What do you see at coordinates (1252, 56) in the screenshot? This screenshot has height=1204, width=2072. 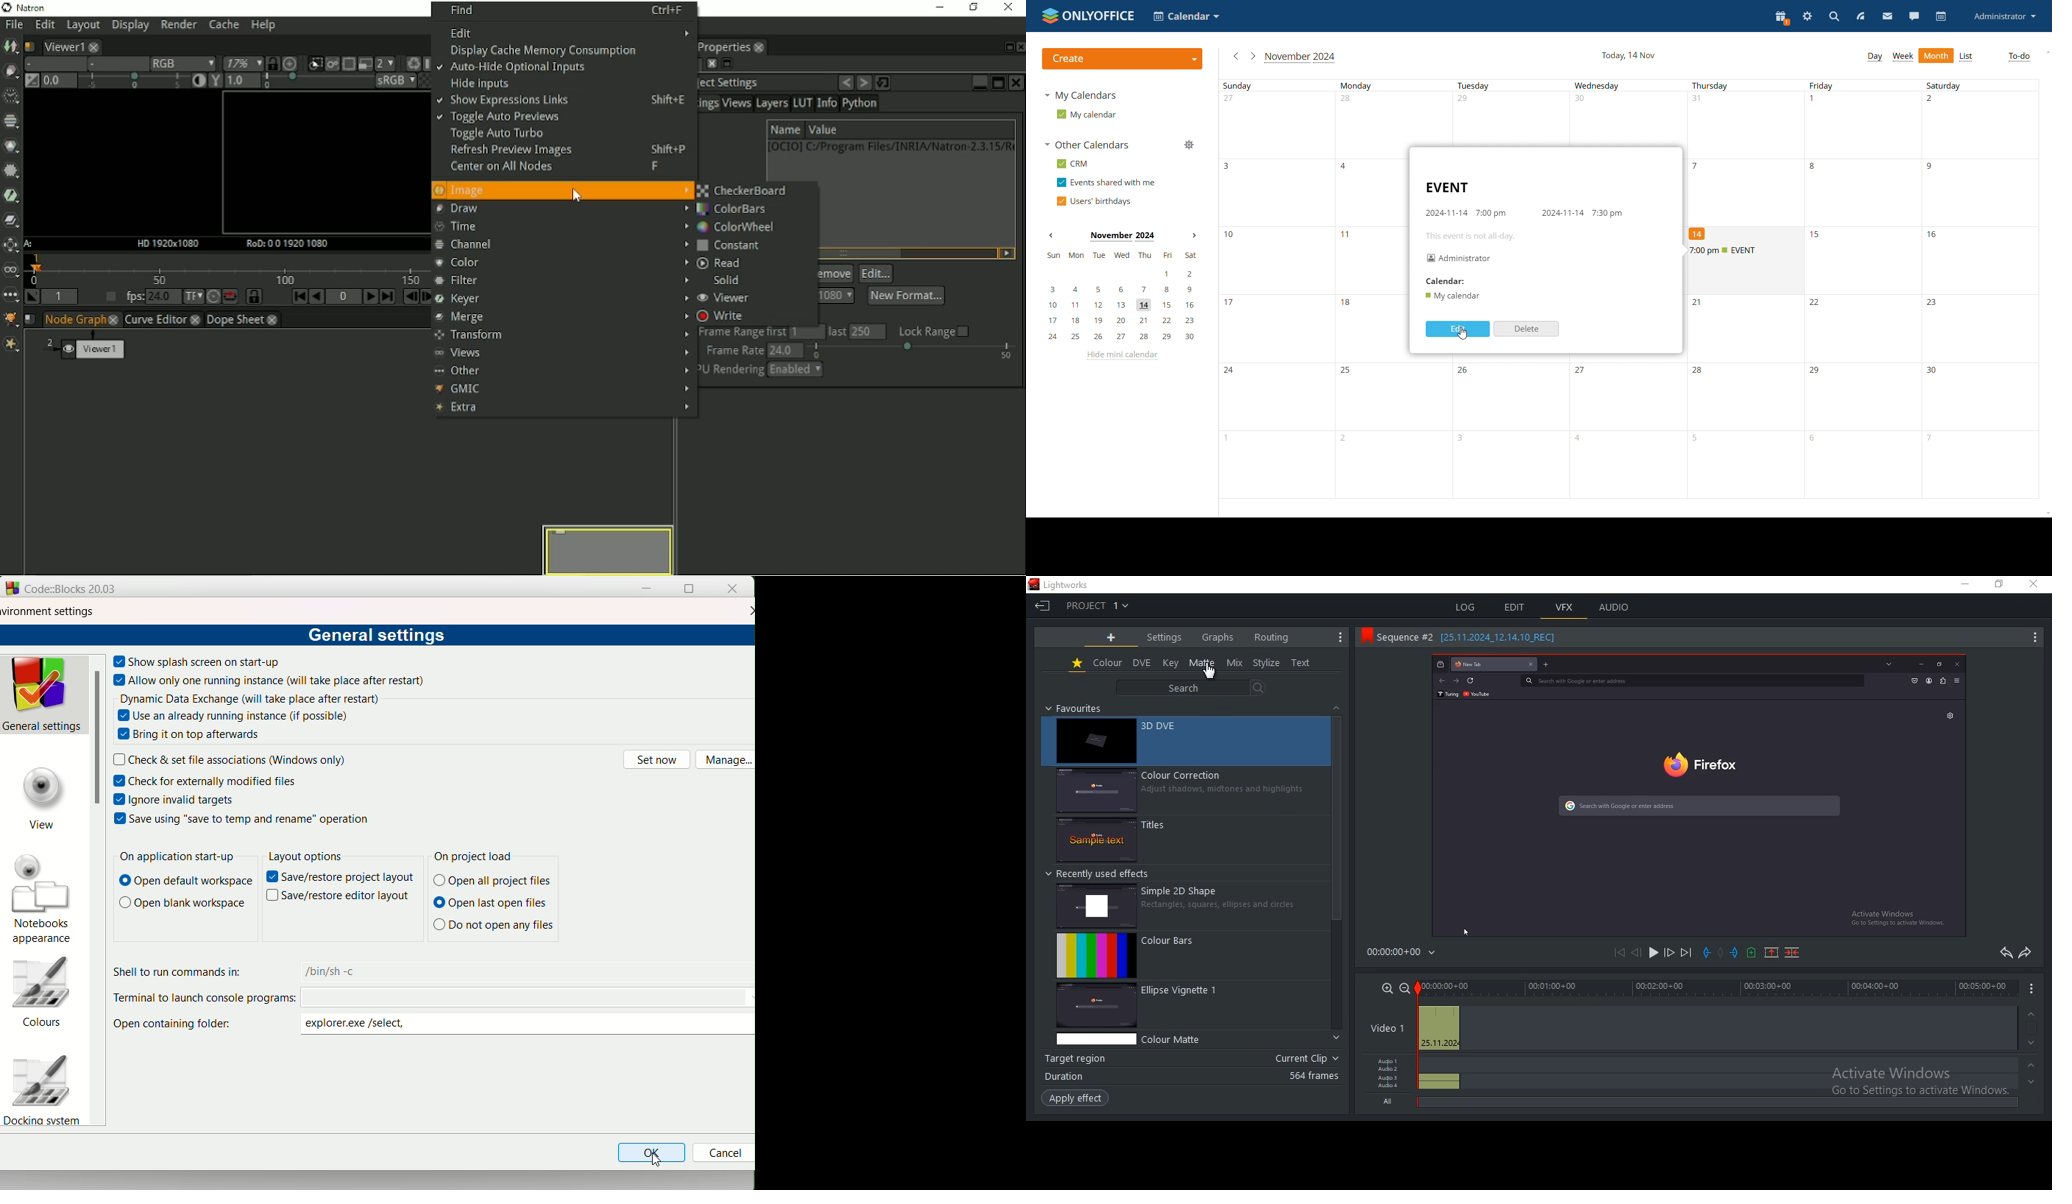 I see `next month` at bounding box center [1252, 56].